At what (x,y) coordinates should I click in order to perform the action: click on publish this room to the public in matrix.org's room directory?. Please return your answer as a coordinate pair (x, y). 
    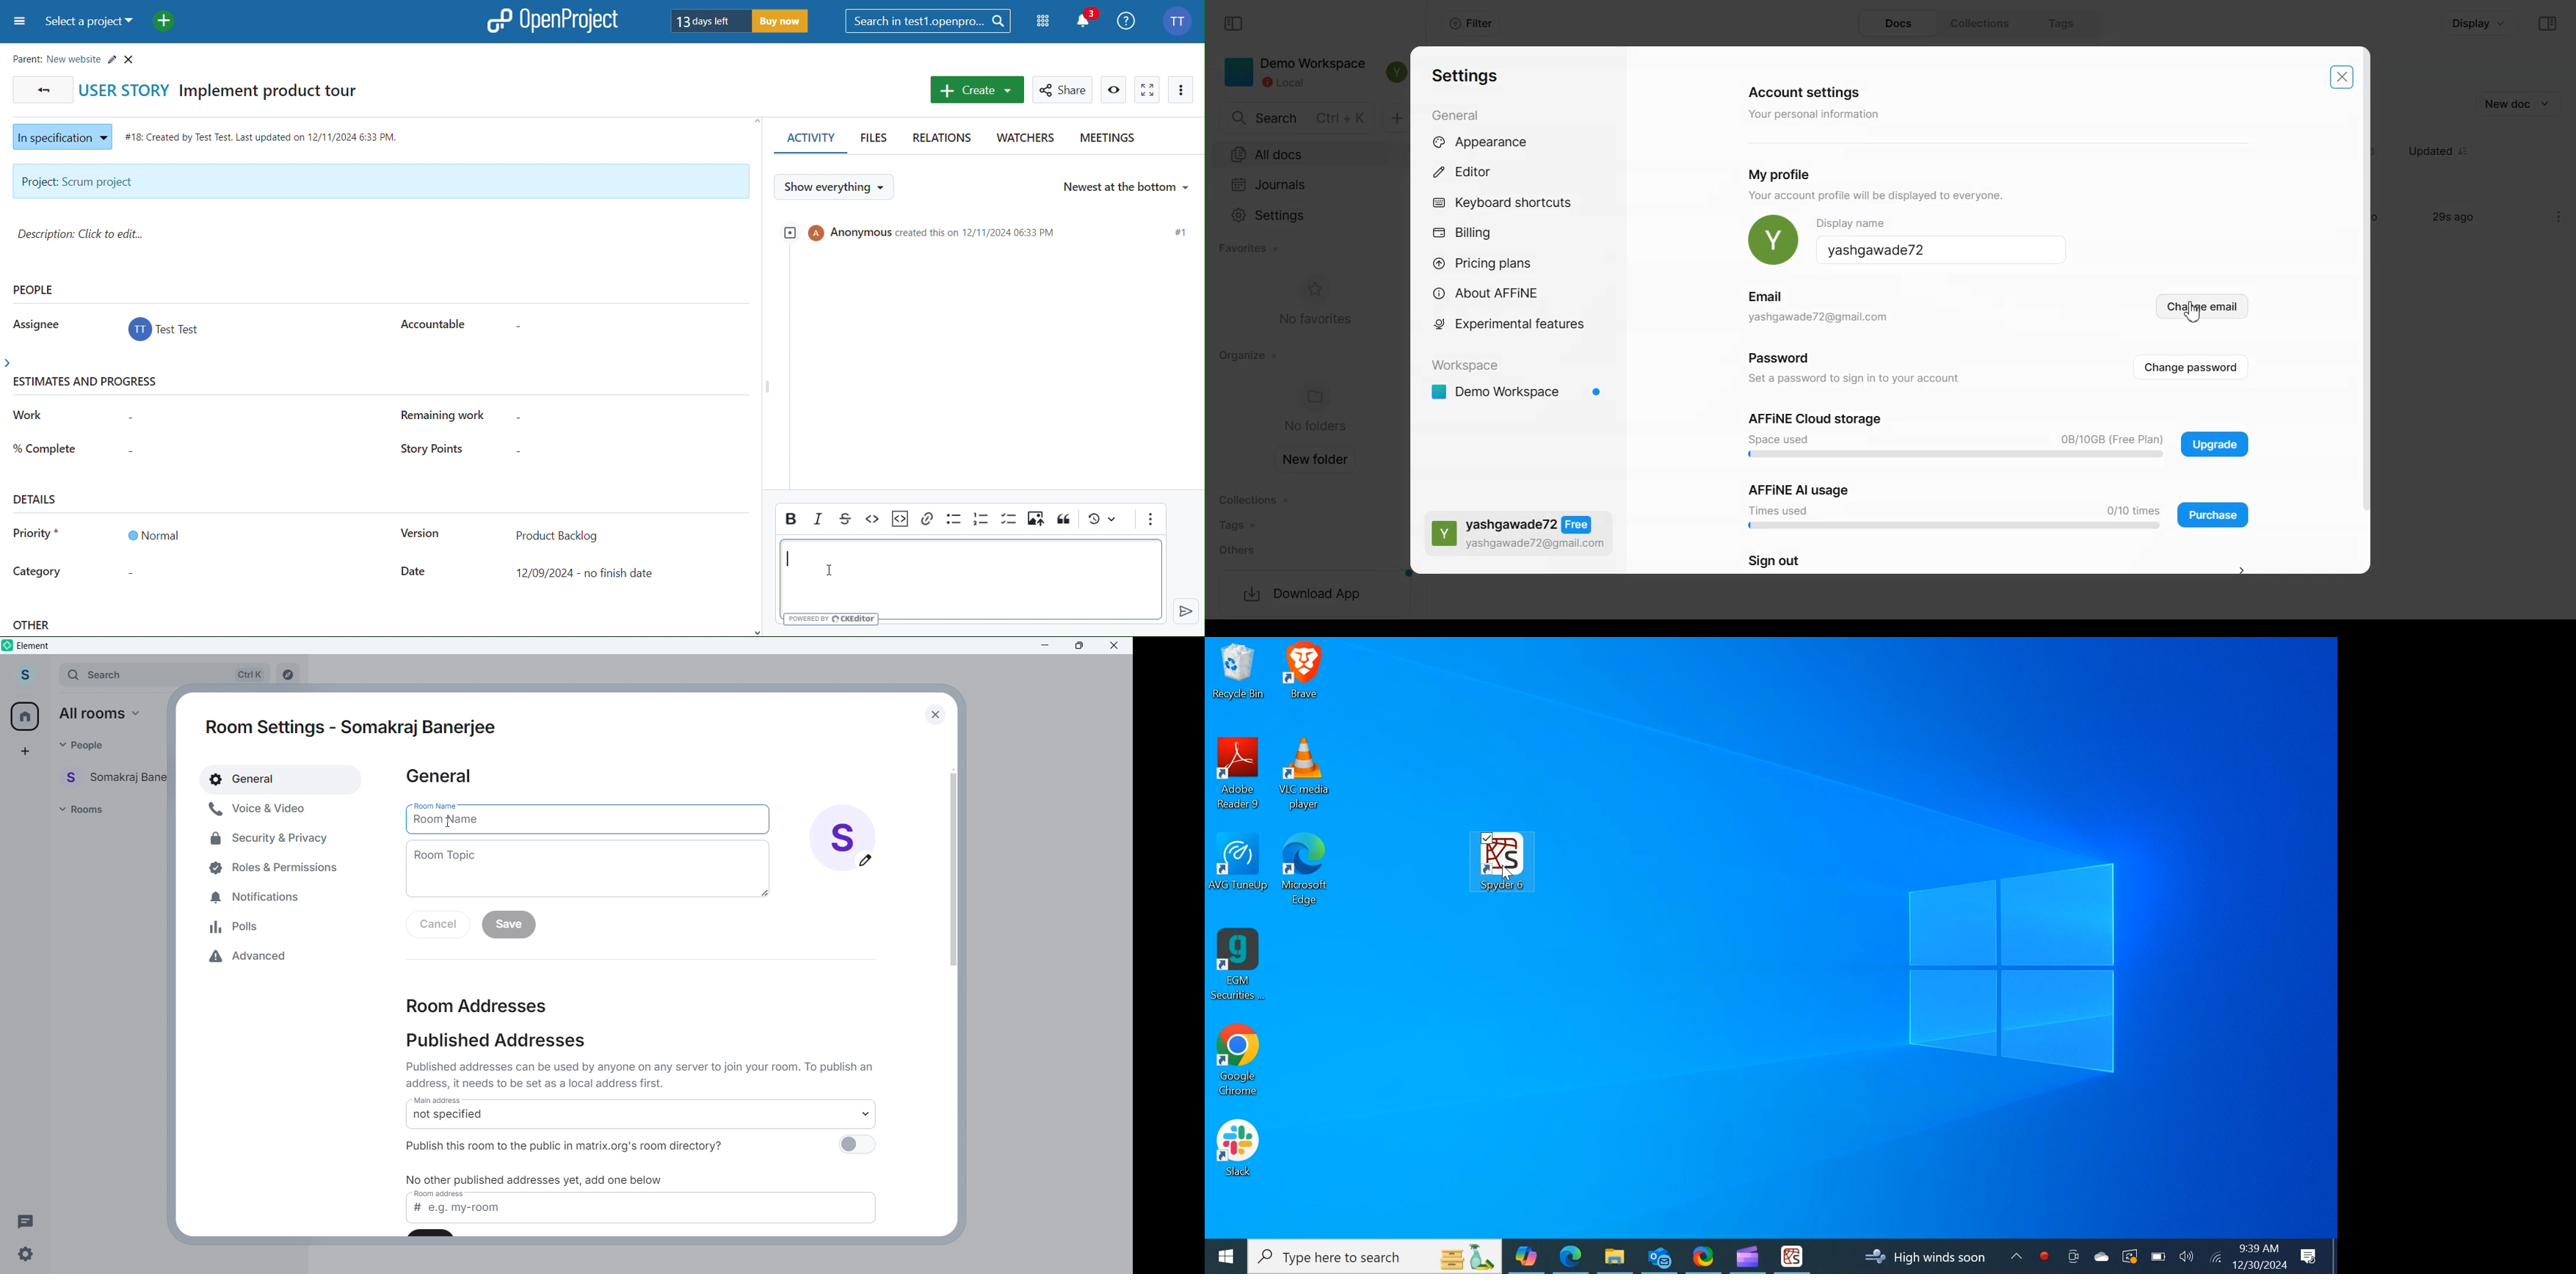
    Looking at the image, I should click on (582, 1145).